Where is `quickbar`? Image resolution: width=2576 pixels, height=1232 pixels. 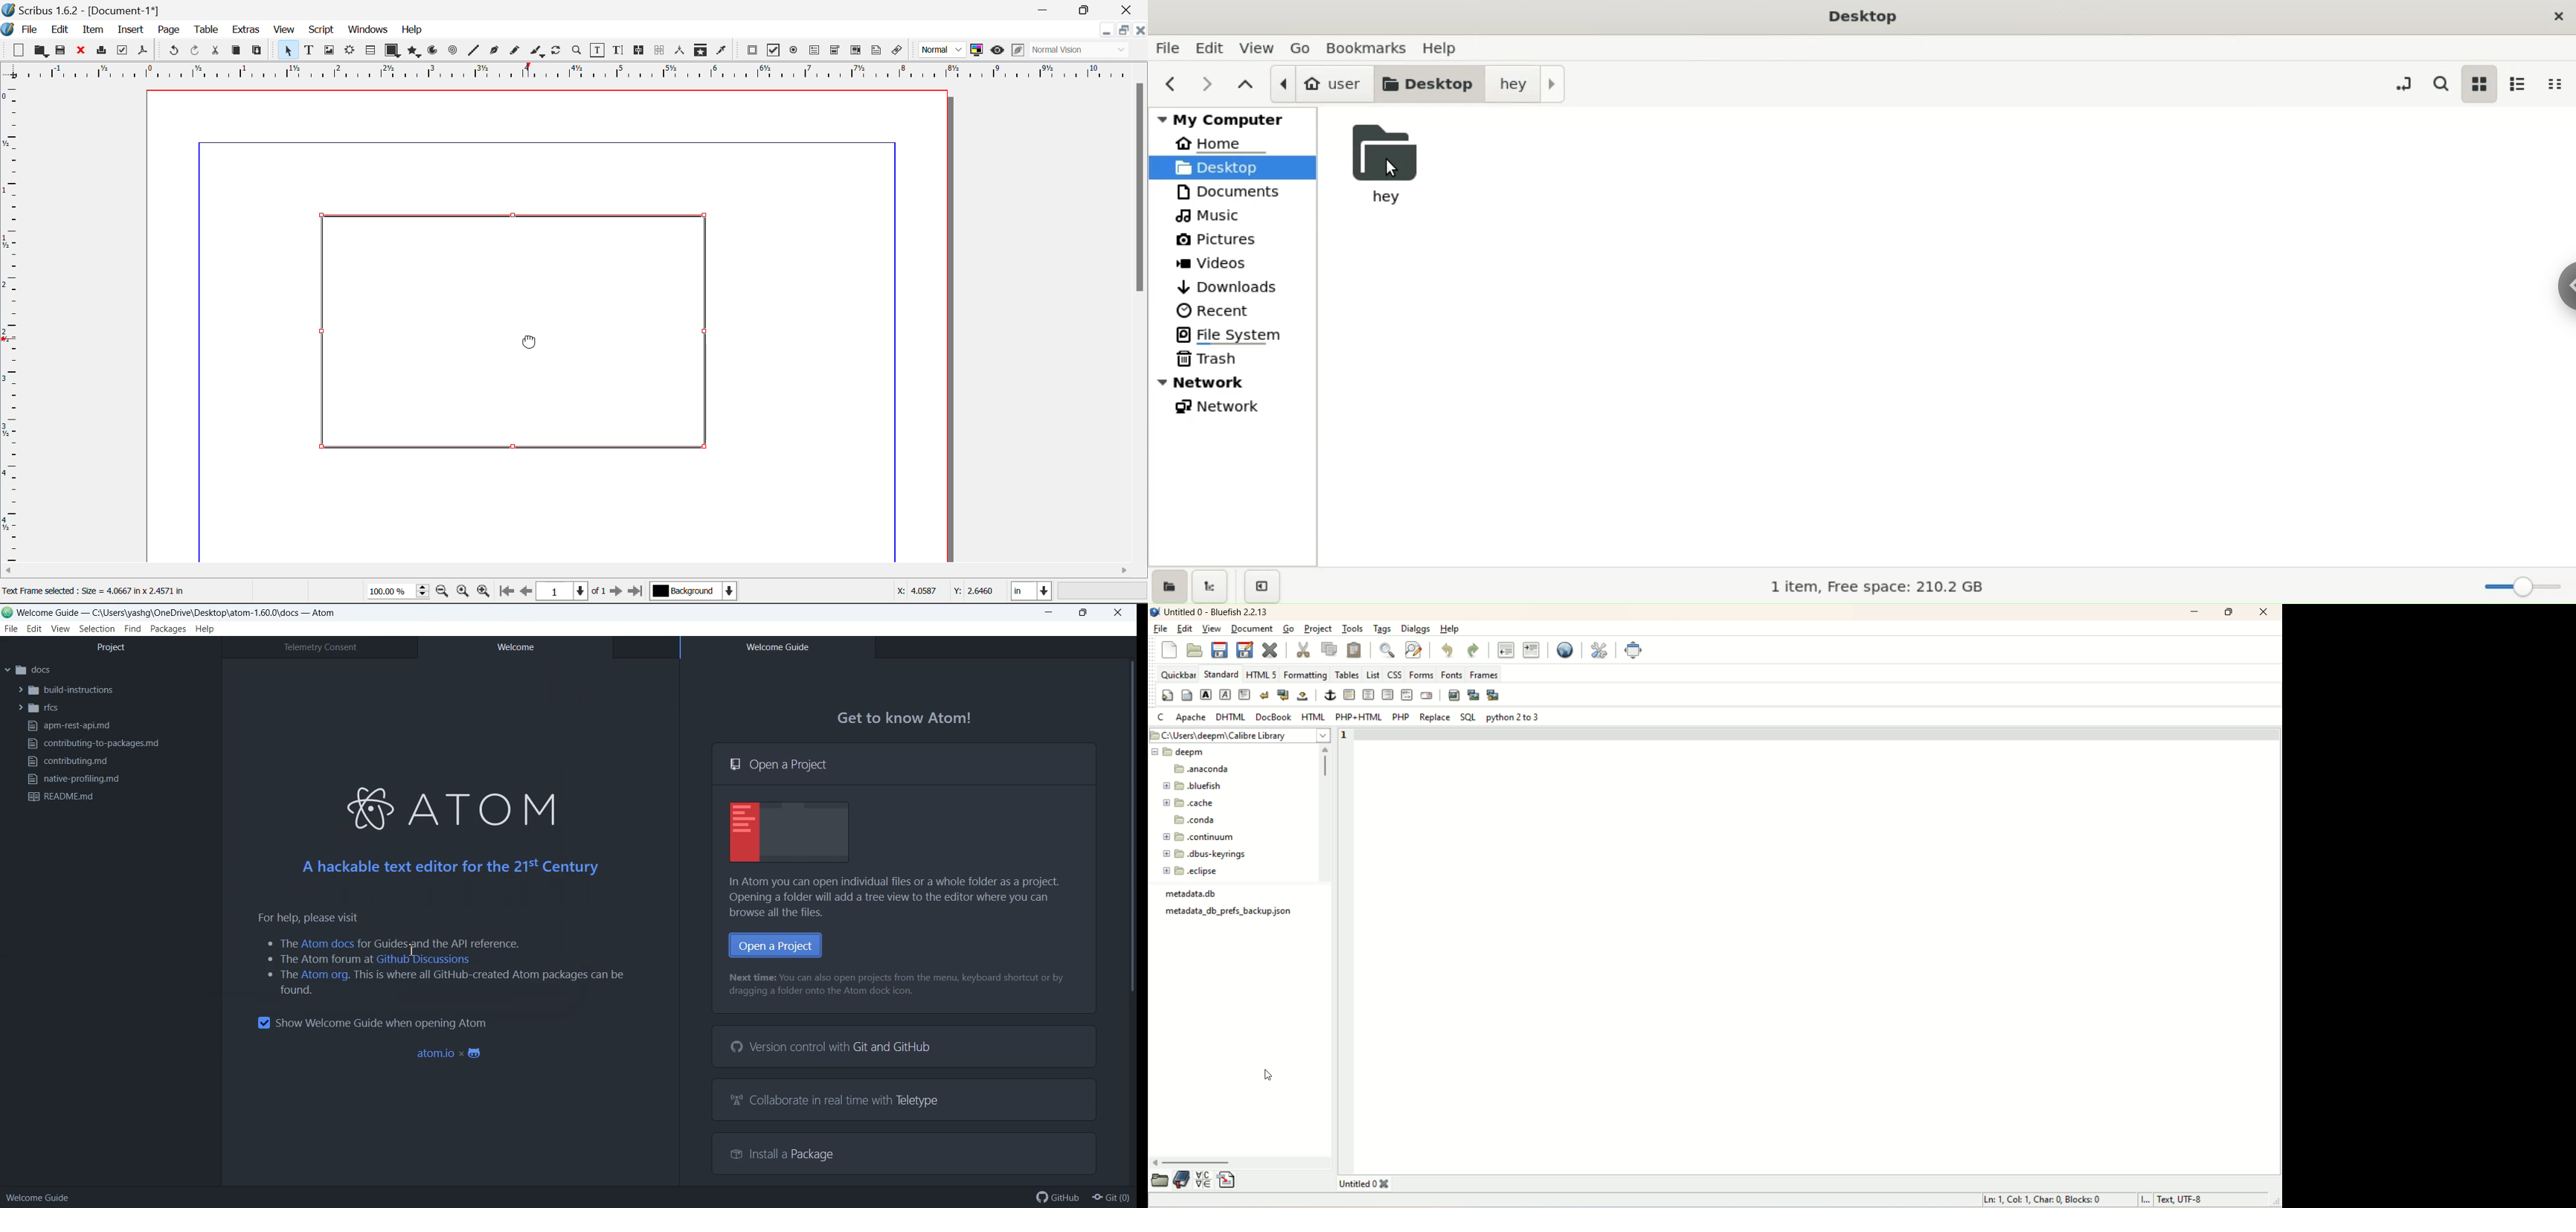 quickbar is located at coordinates (1177, 675).